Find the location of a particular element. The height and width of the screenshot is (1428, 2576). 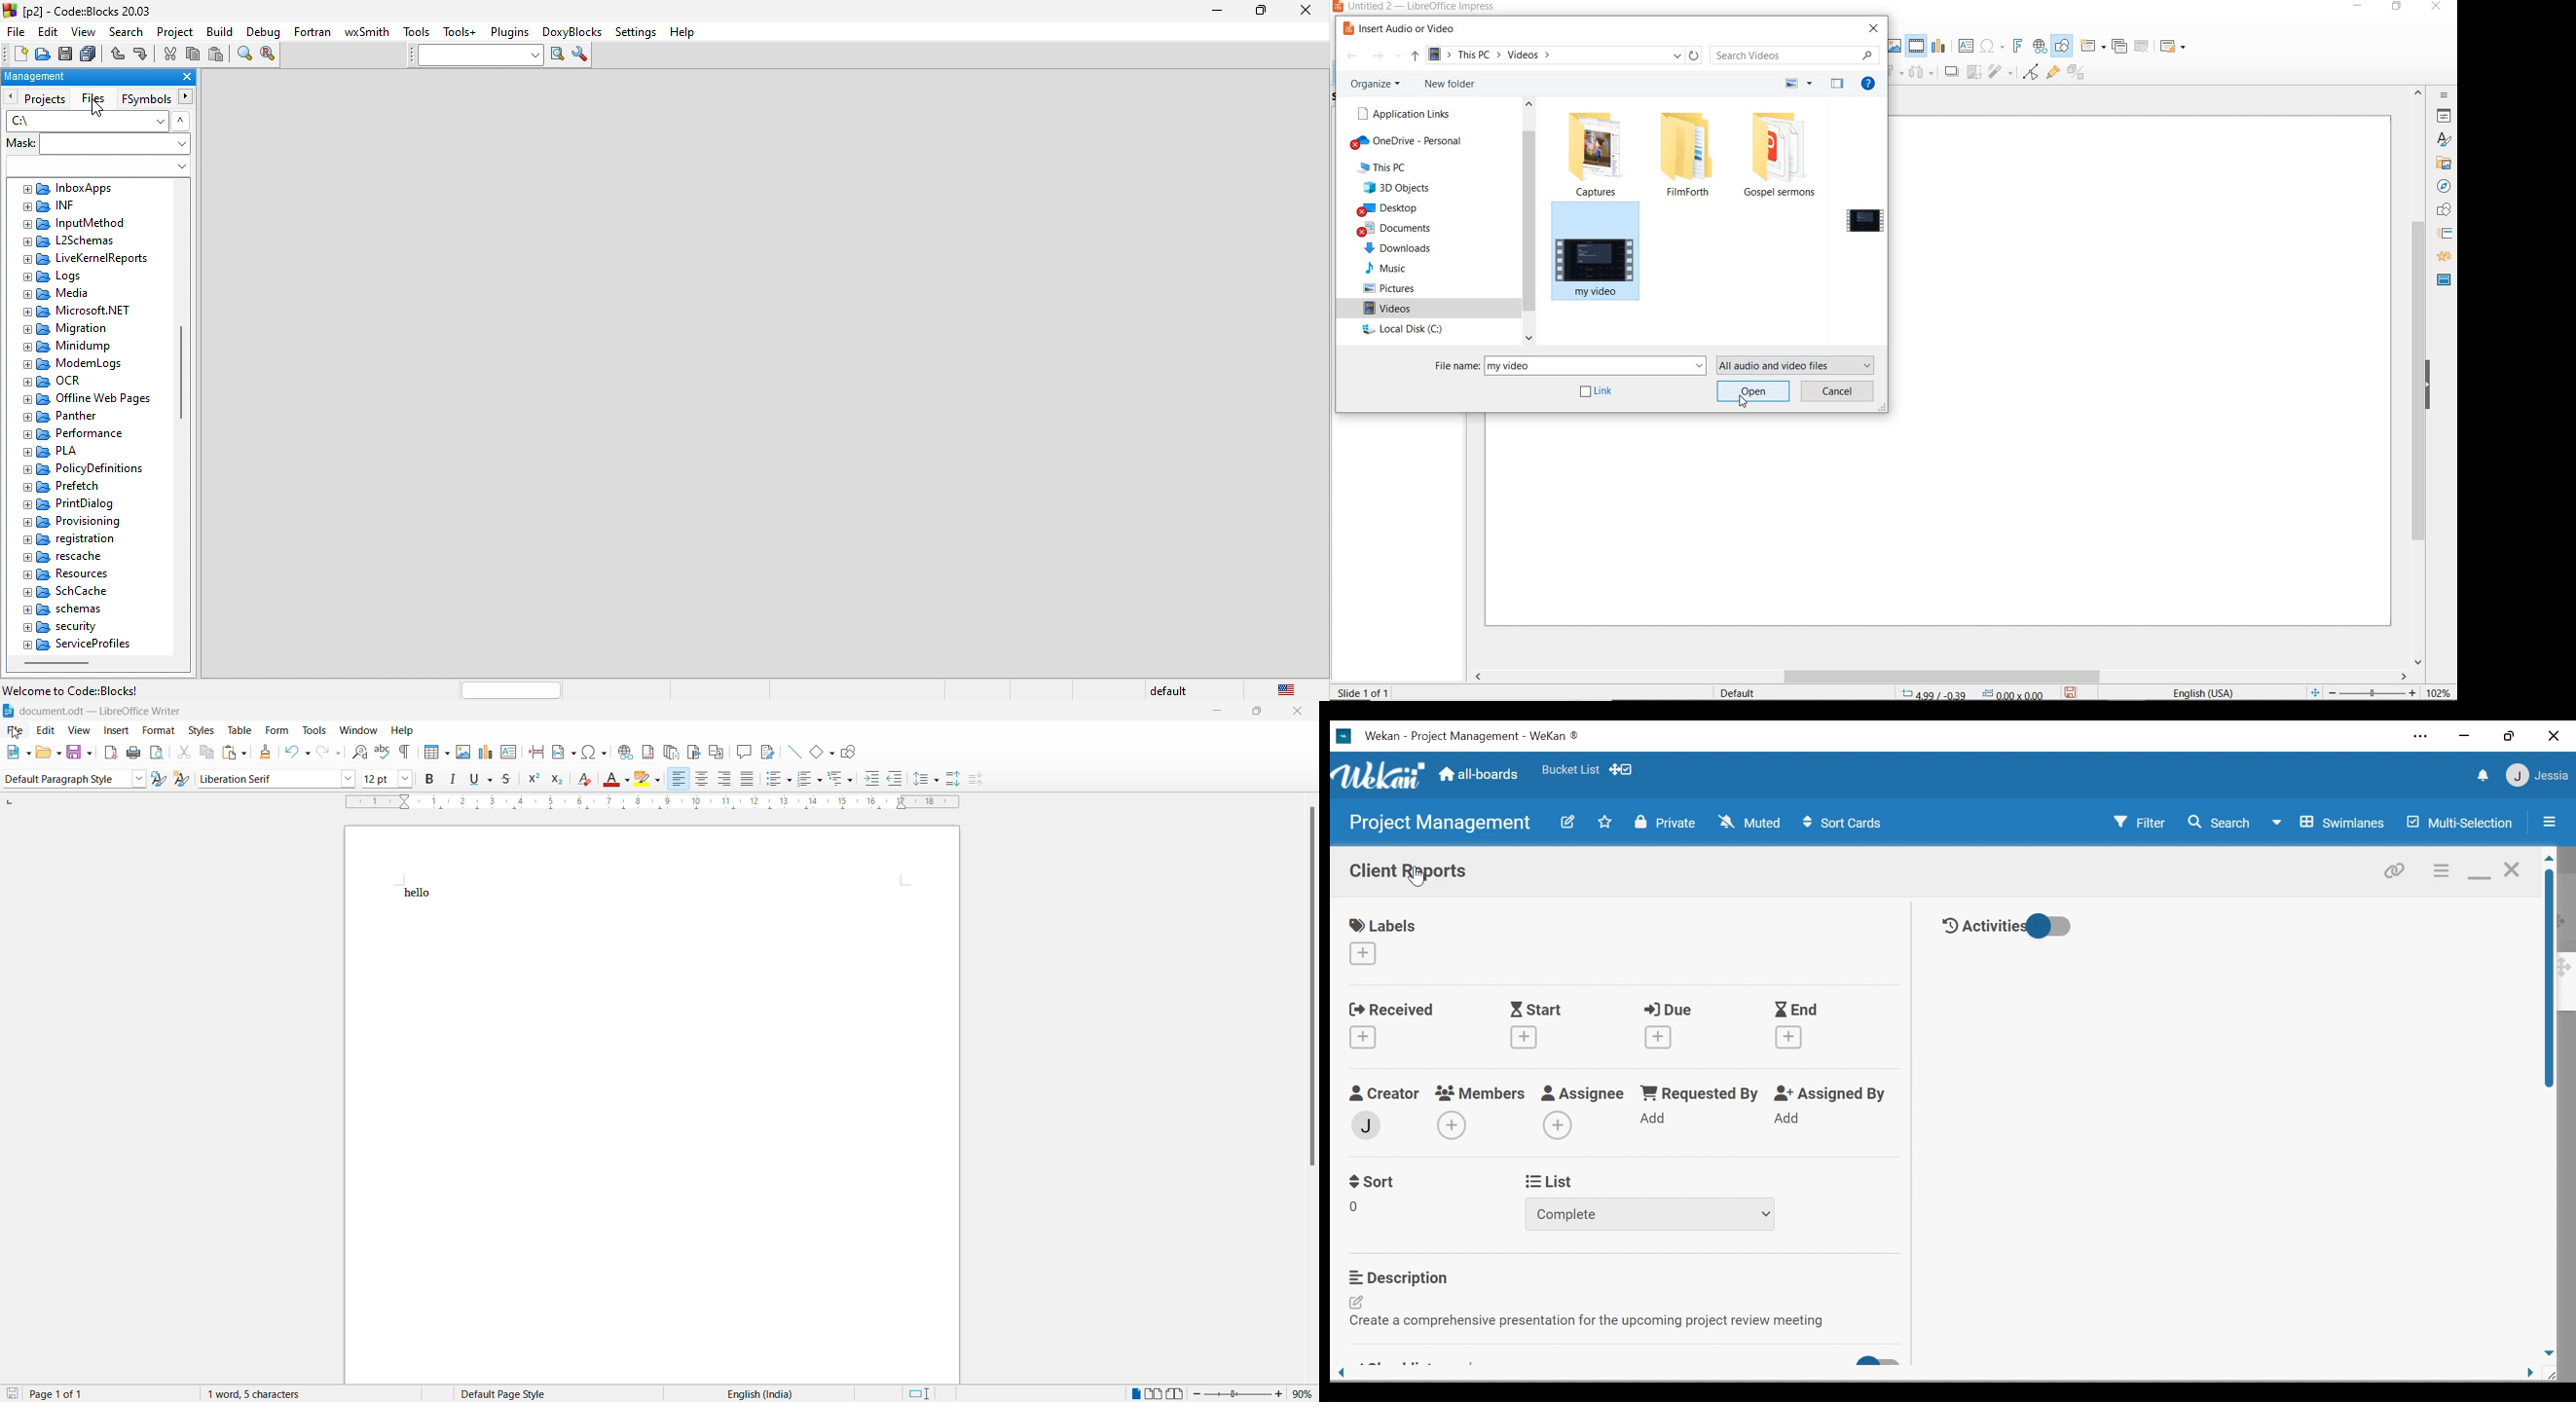

Print preview is located at coordinates (157, 753).